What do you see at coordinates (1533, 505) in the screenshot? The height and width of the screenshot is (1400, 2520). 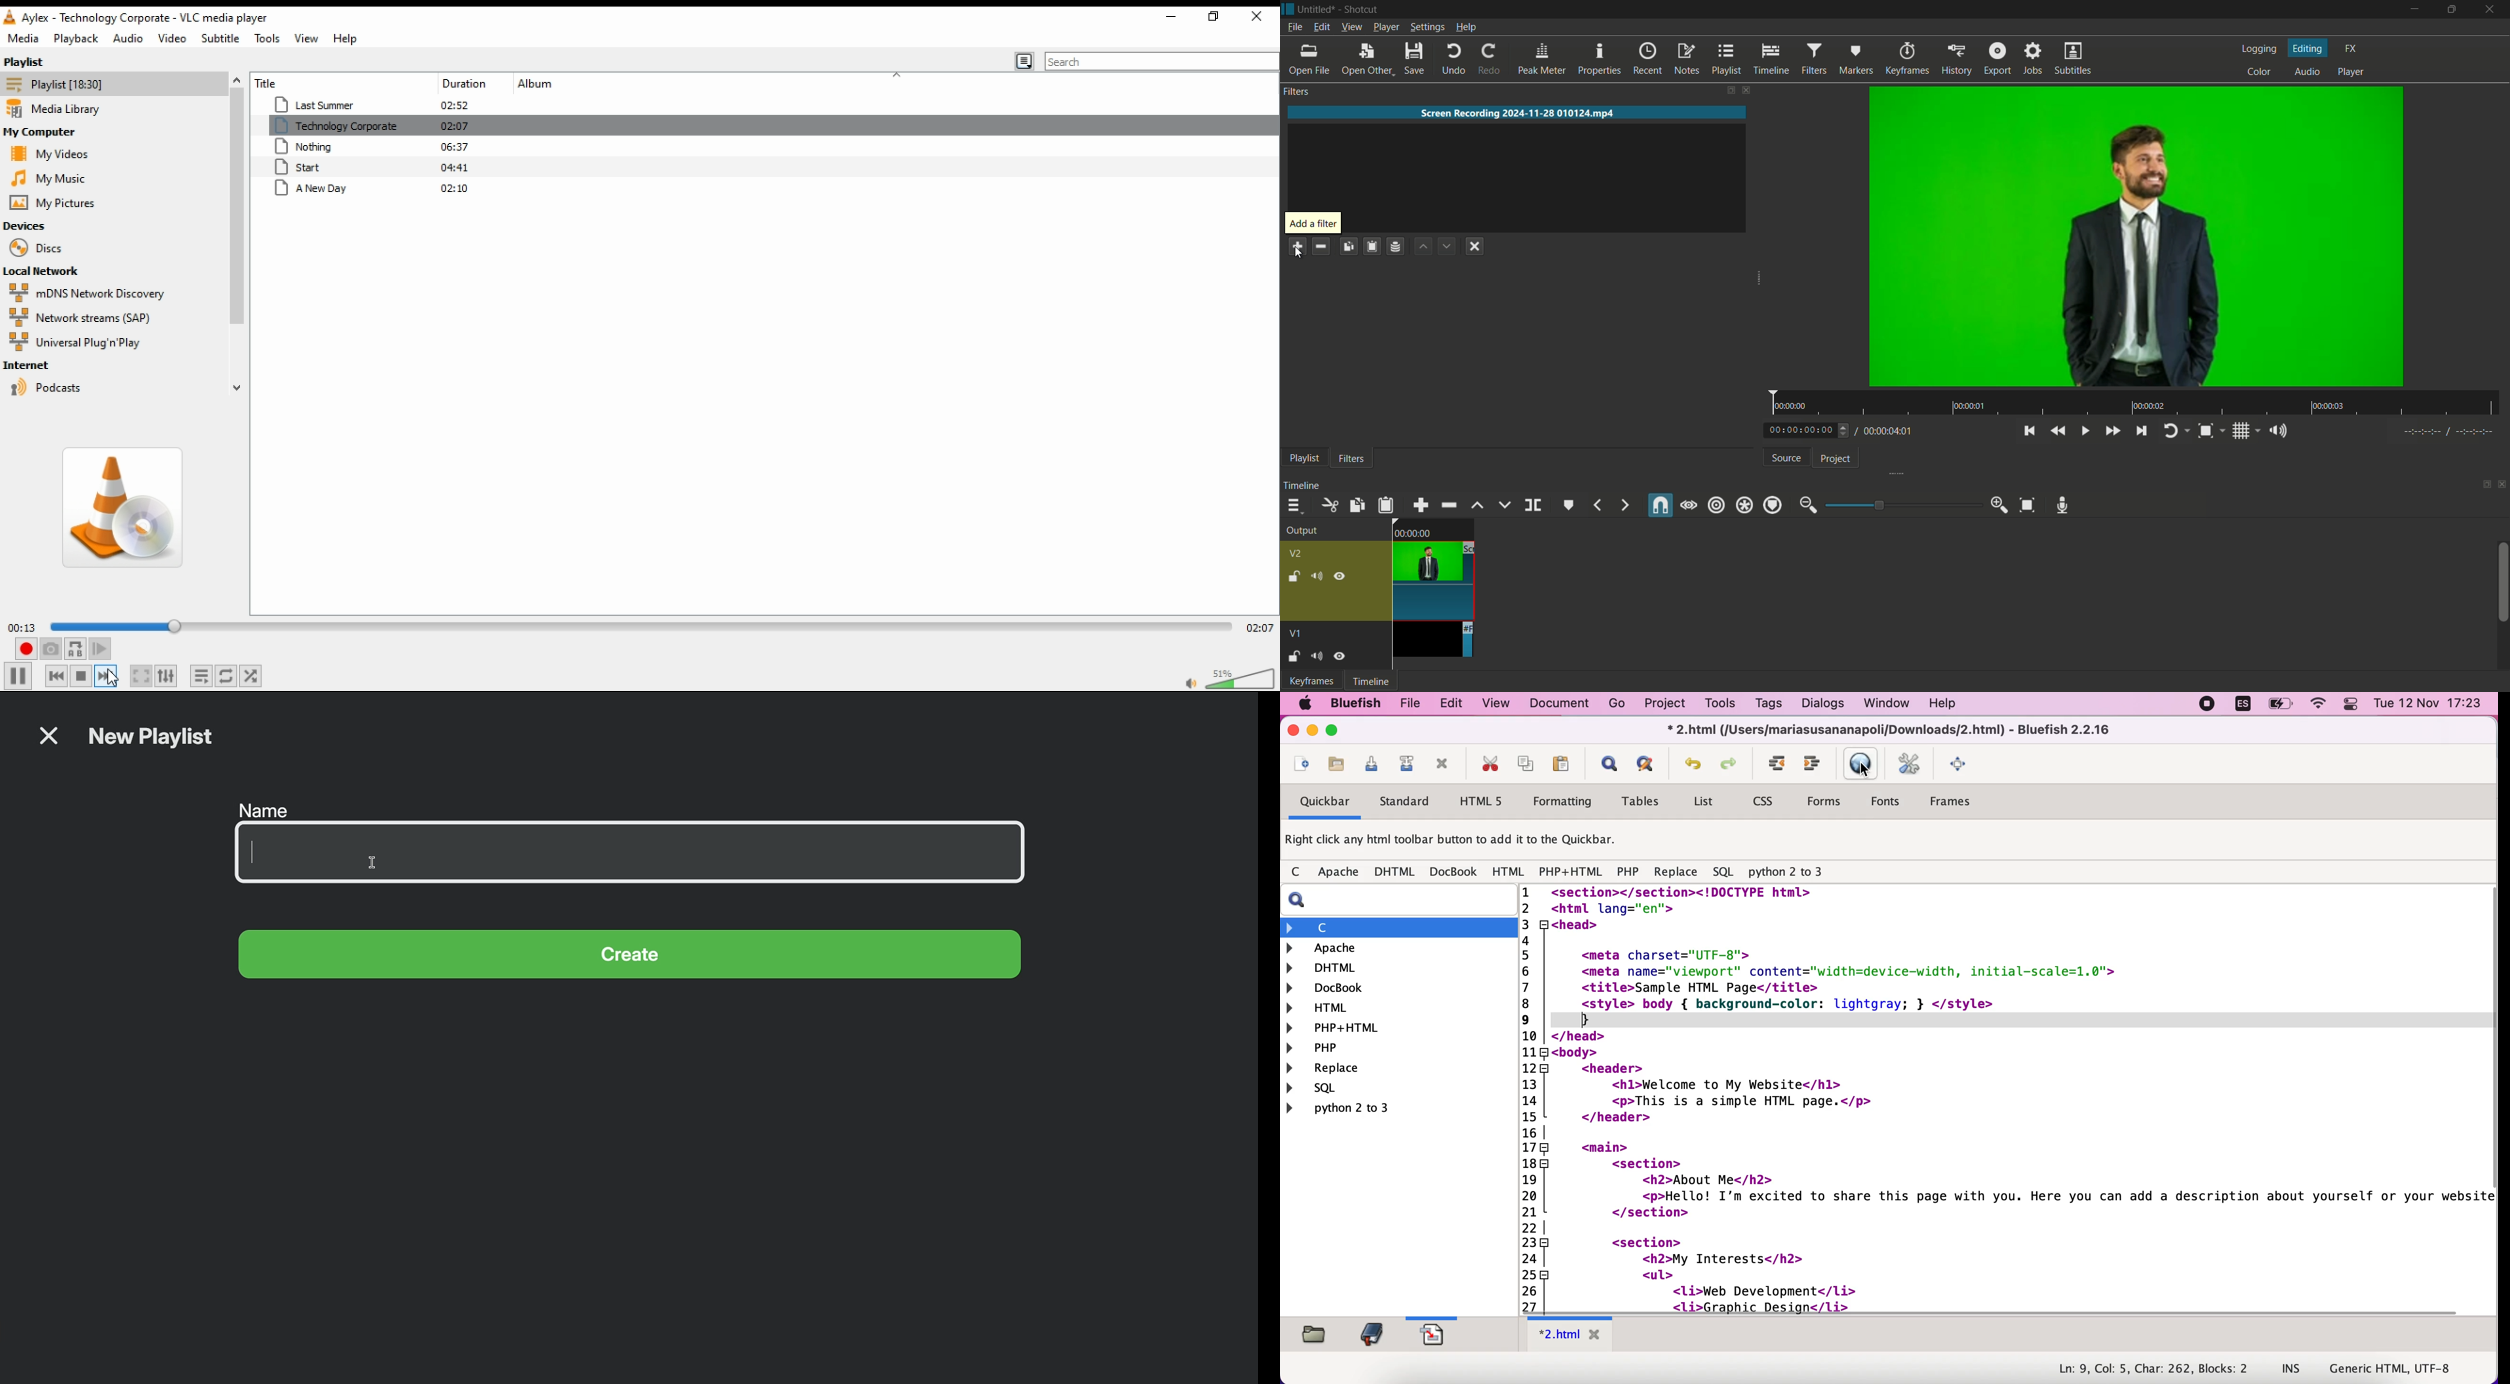 I see `split at playhead` at bounding box center [1533, 505].